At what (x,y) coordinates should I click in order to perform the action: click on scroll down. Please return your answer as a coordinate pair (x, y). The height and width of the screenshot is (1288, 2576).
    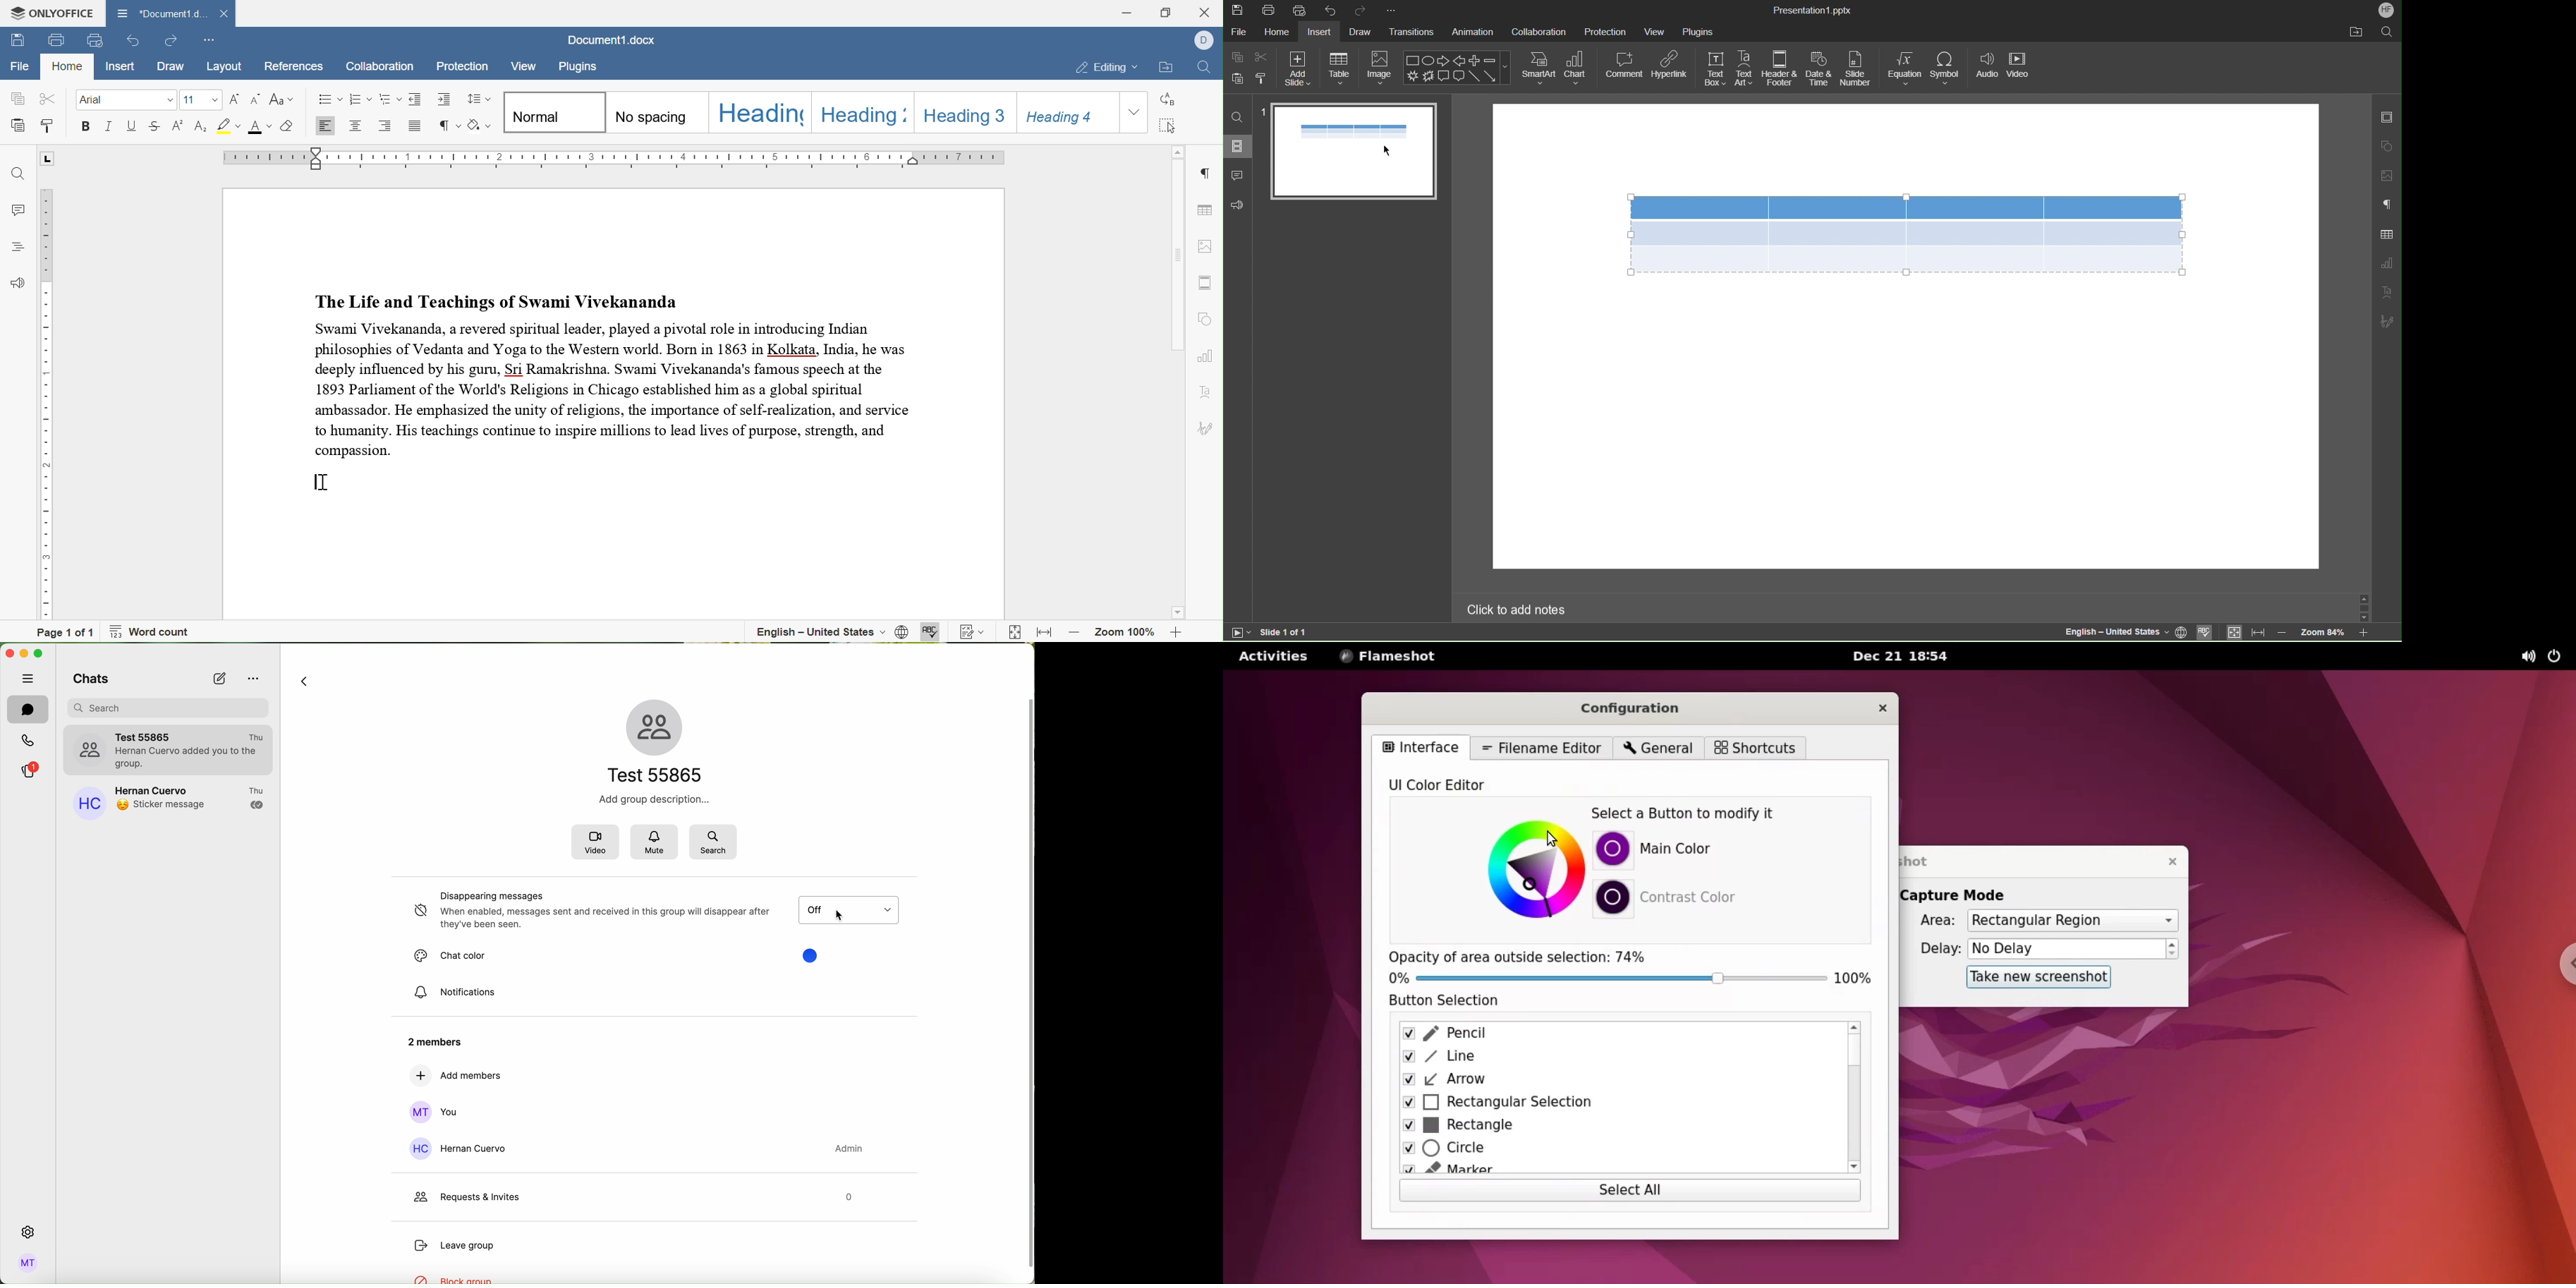
    Looking at the image, I should click on (1178, 612).